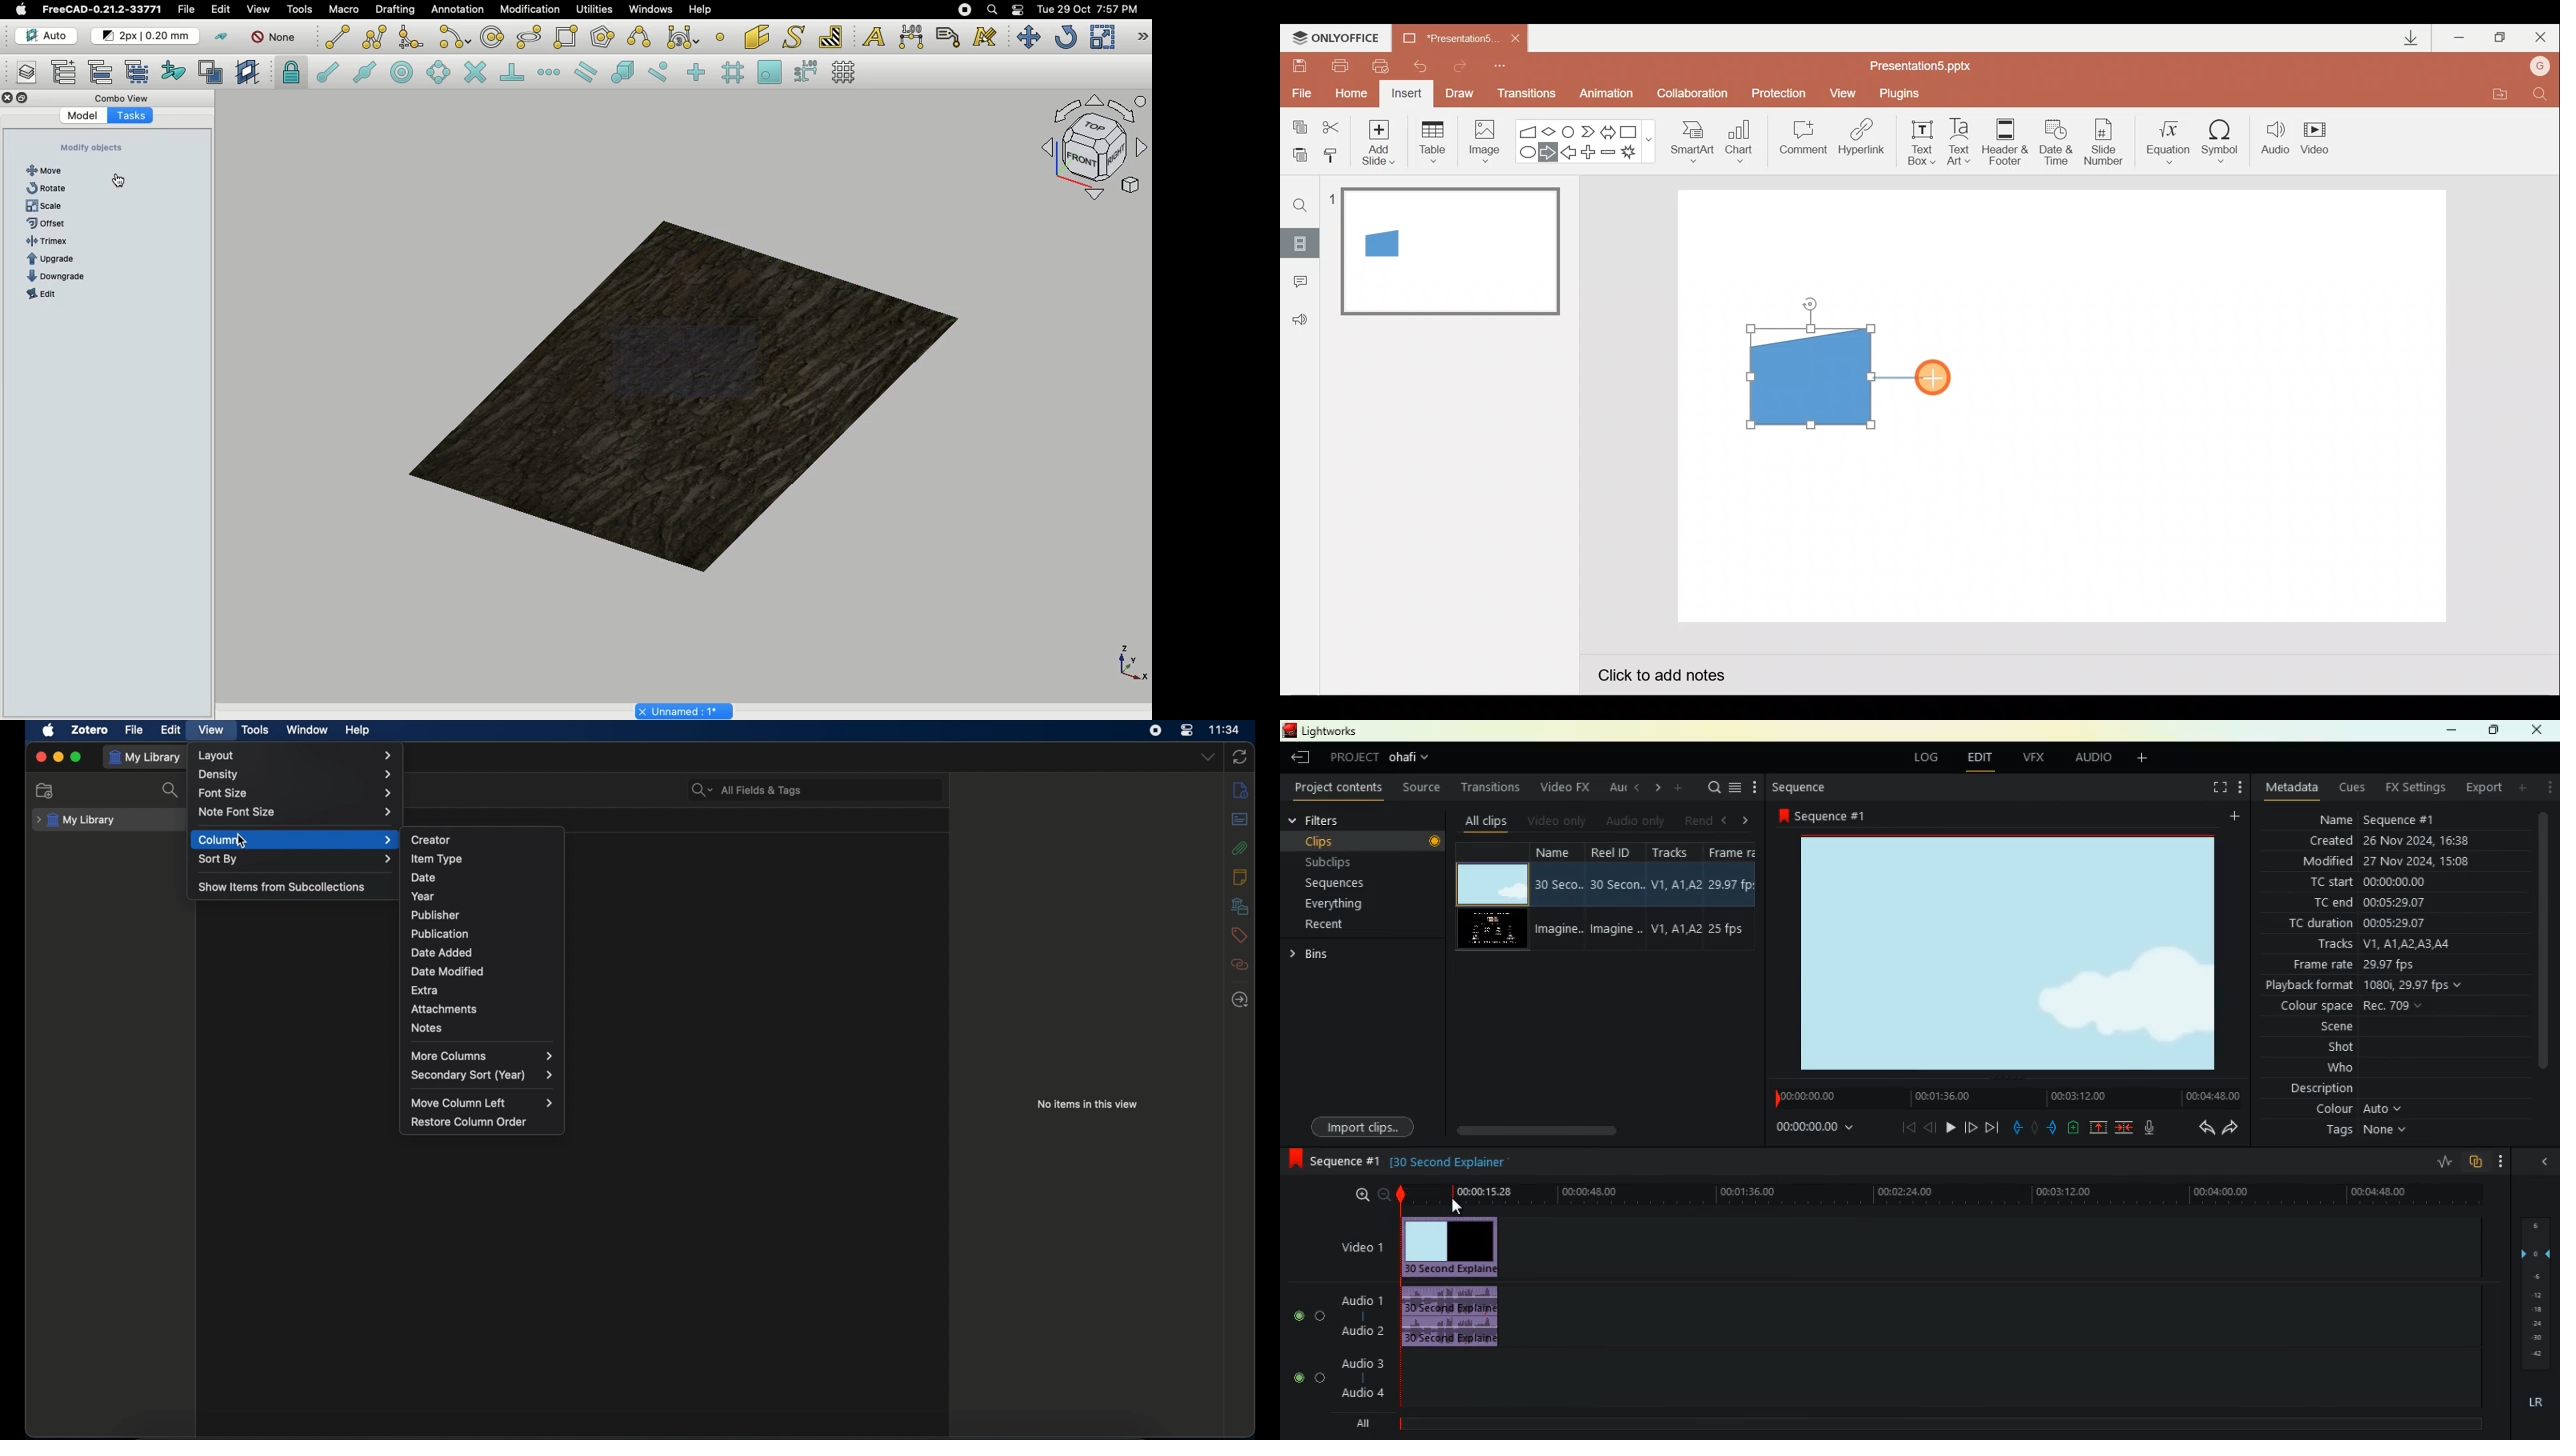  I want to click on Symbol, so click(2225, 141).